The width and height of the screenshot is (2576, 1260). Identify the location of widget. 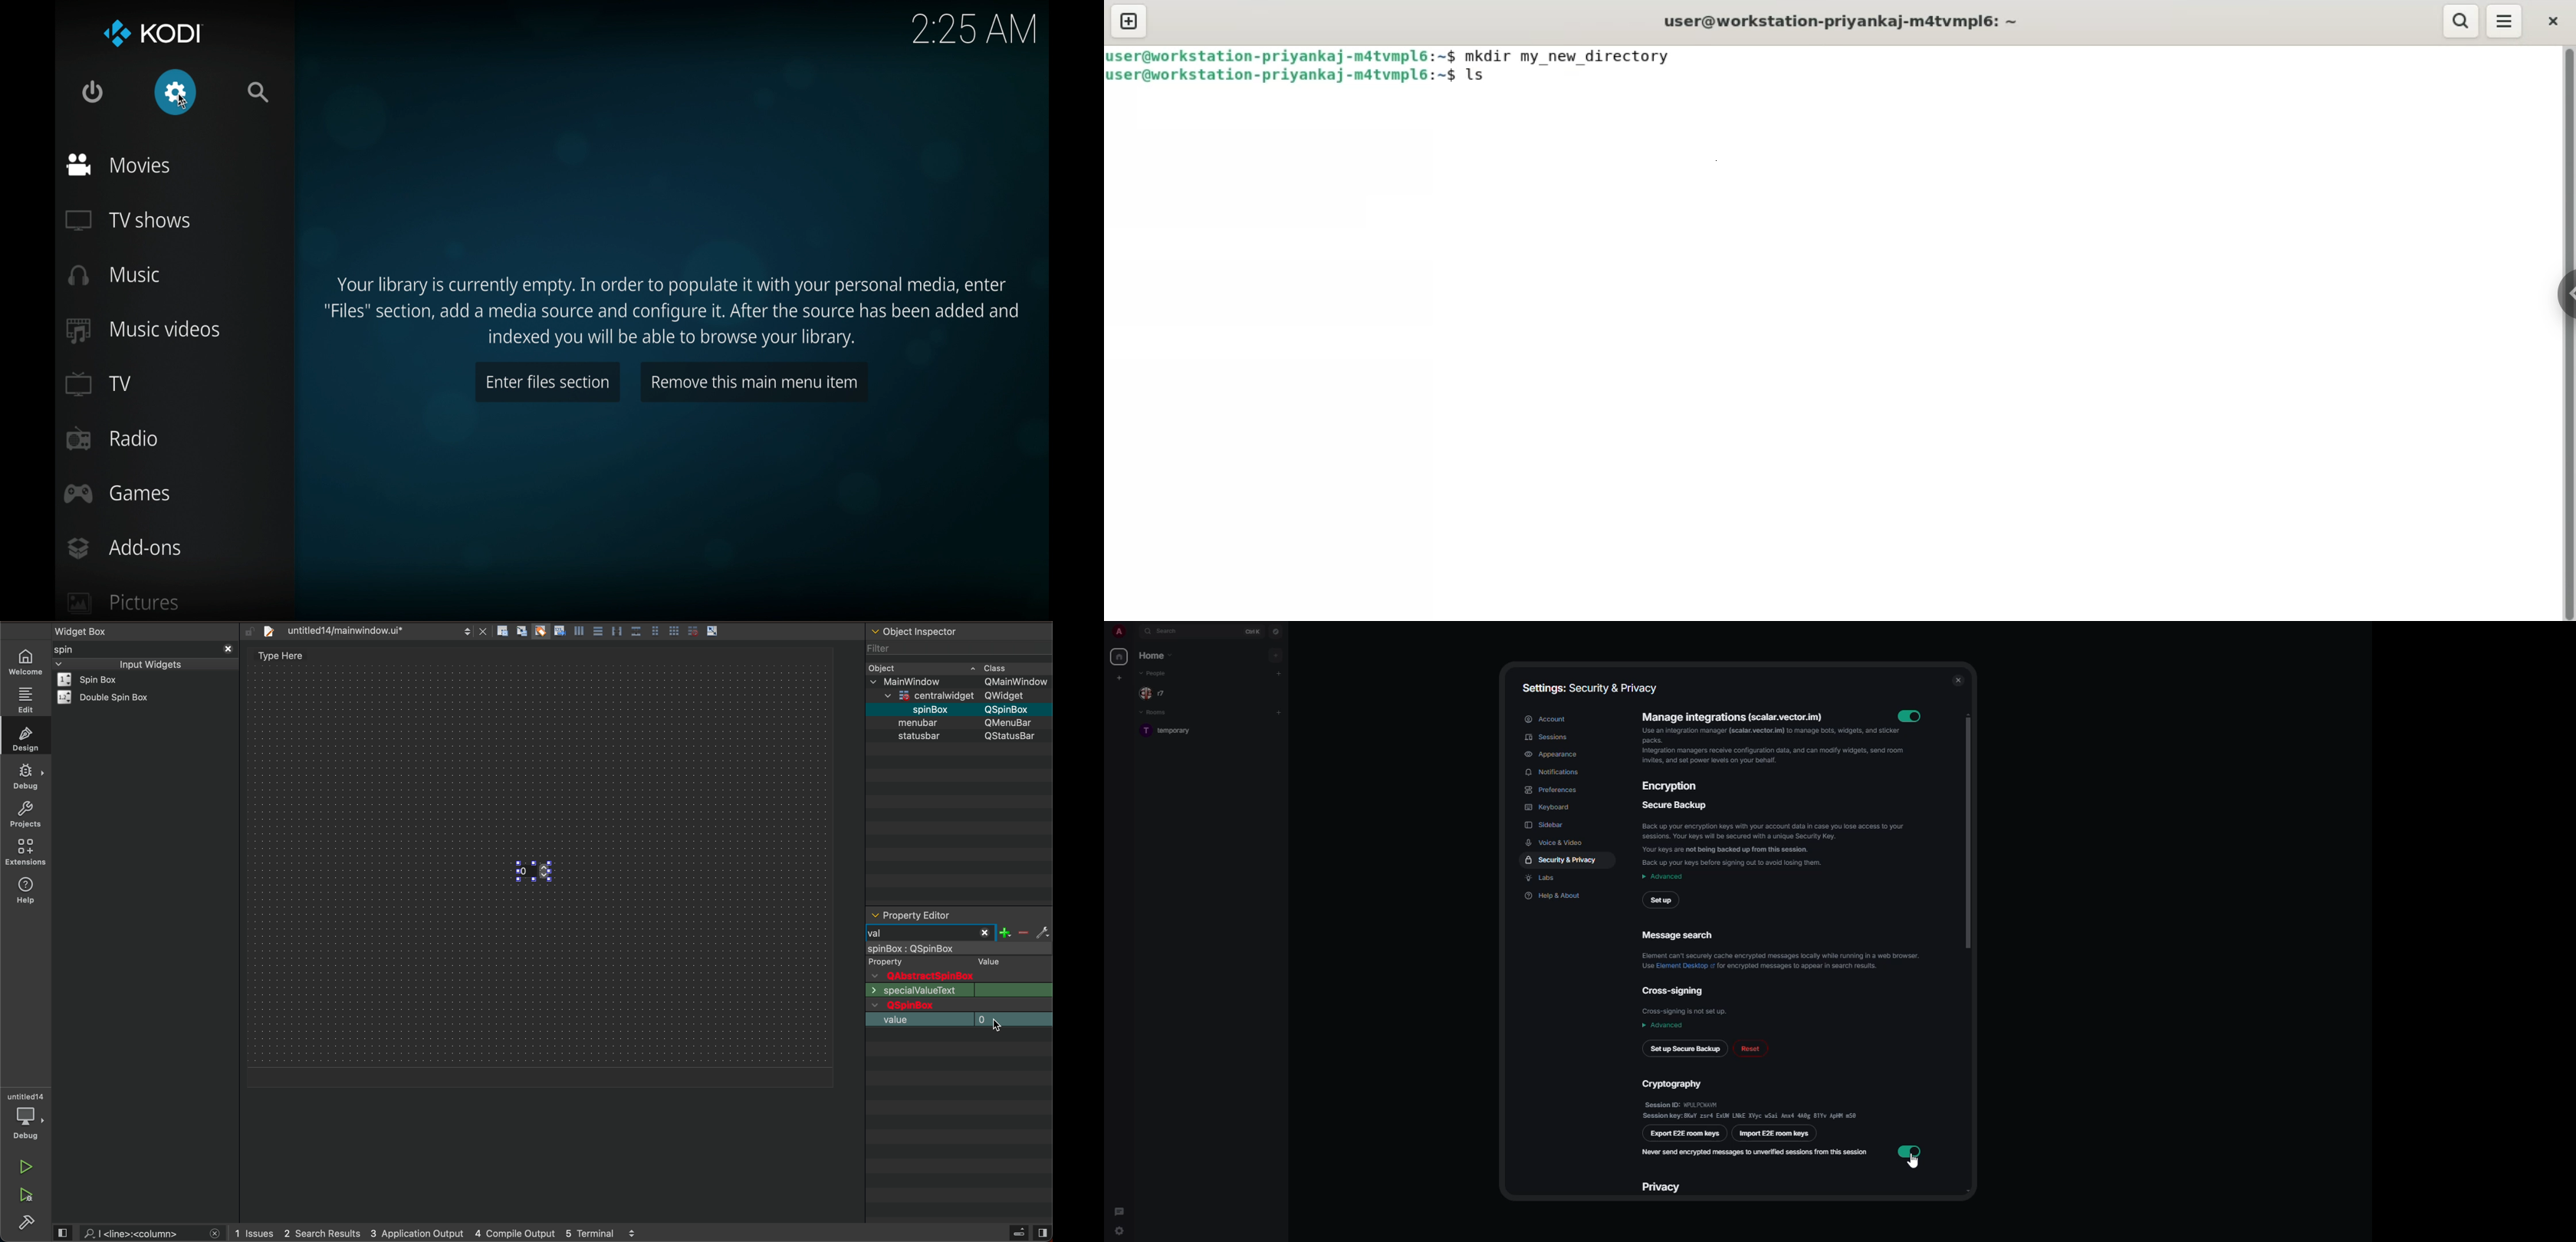
(99, 680).